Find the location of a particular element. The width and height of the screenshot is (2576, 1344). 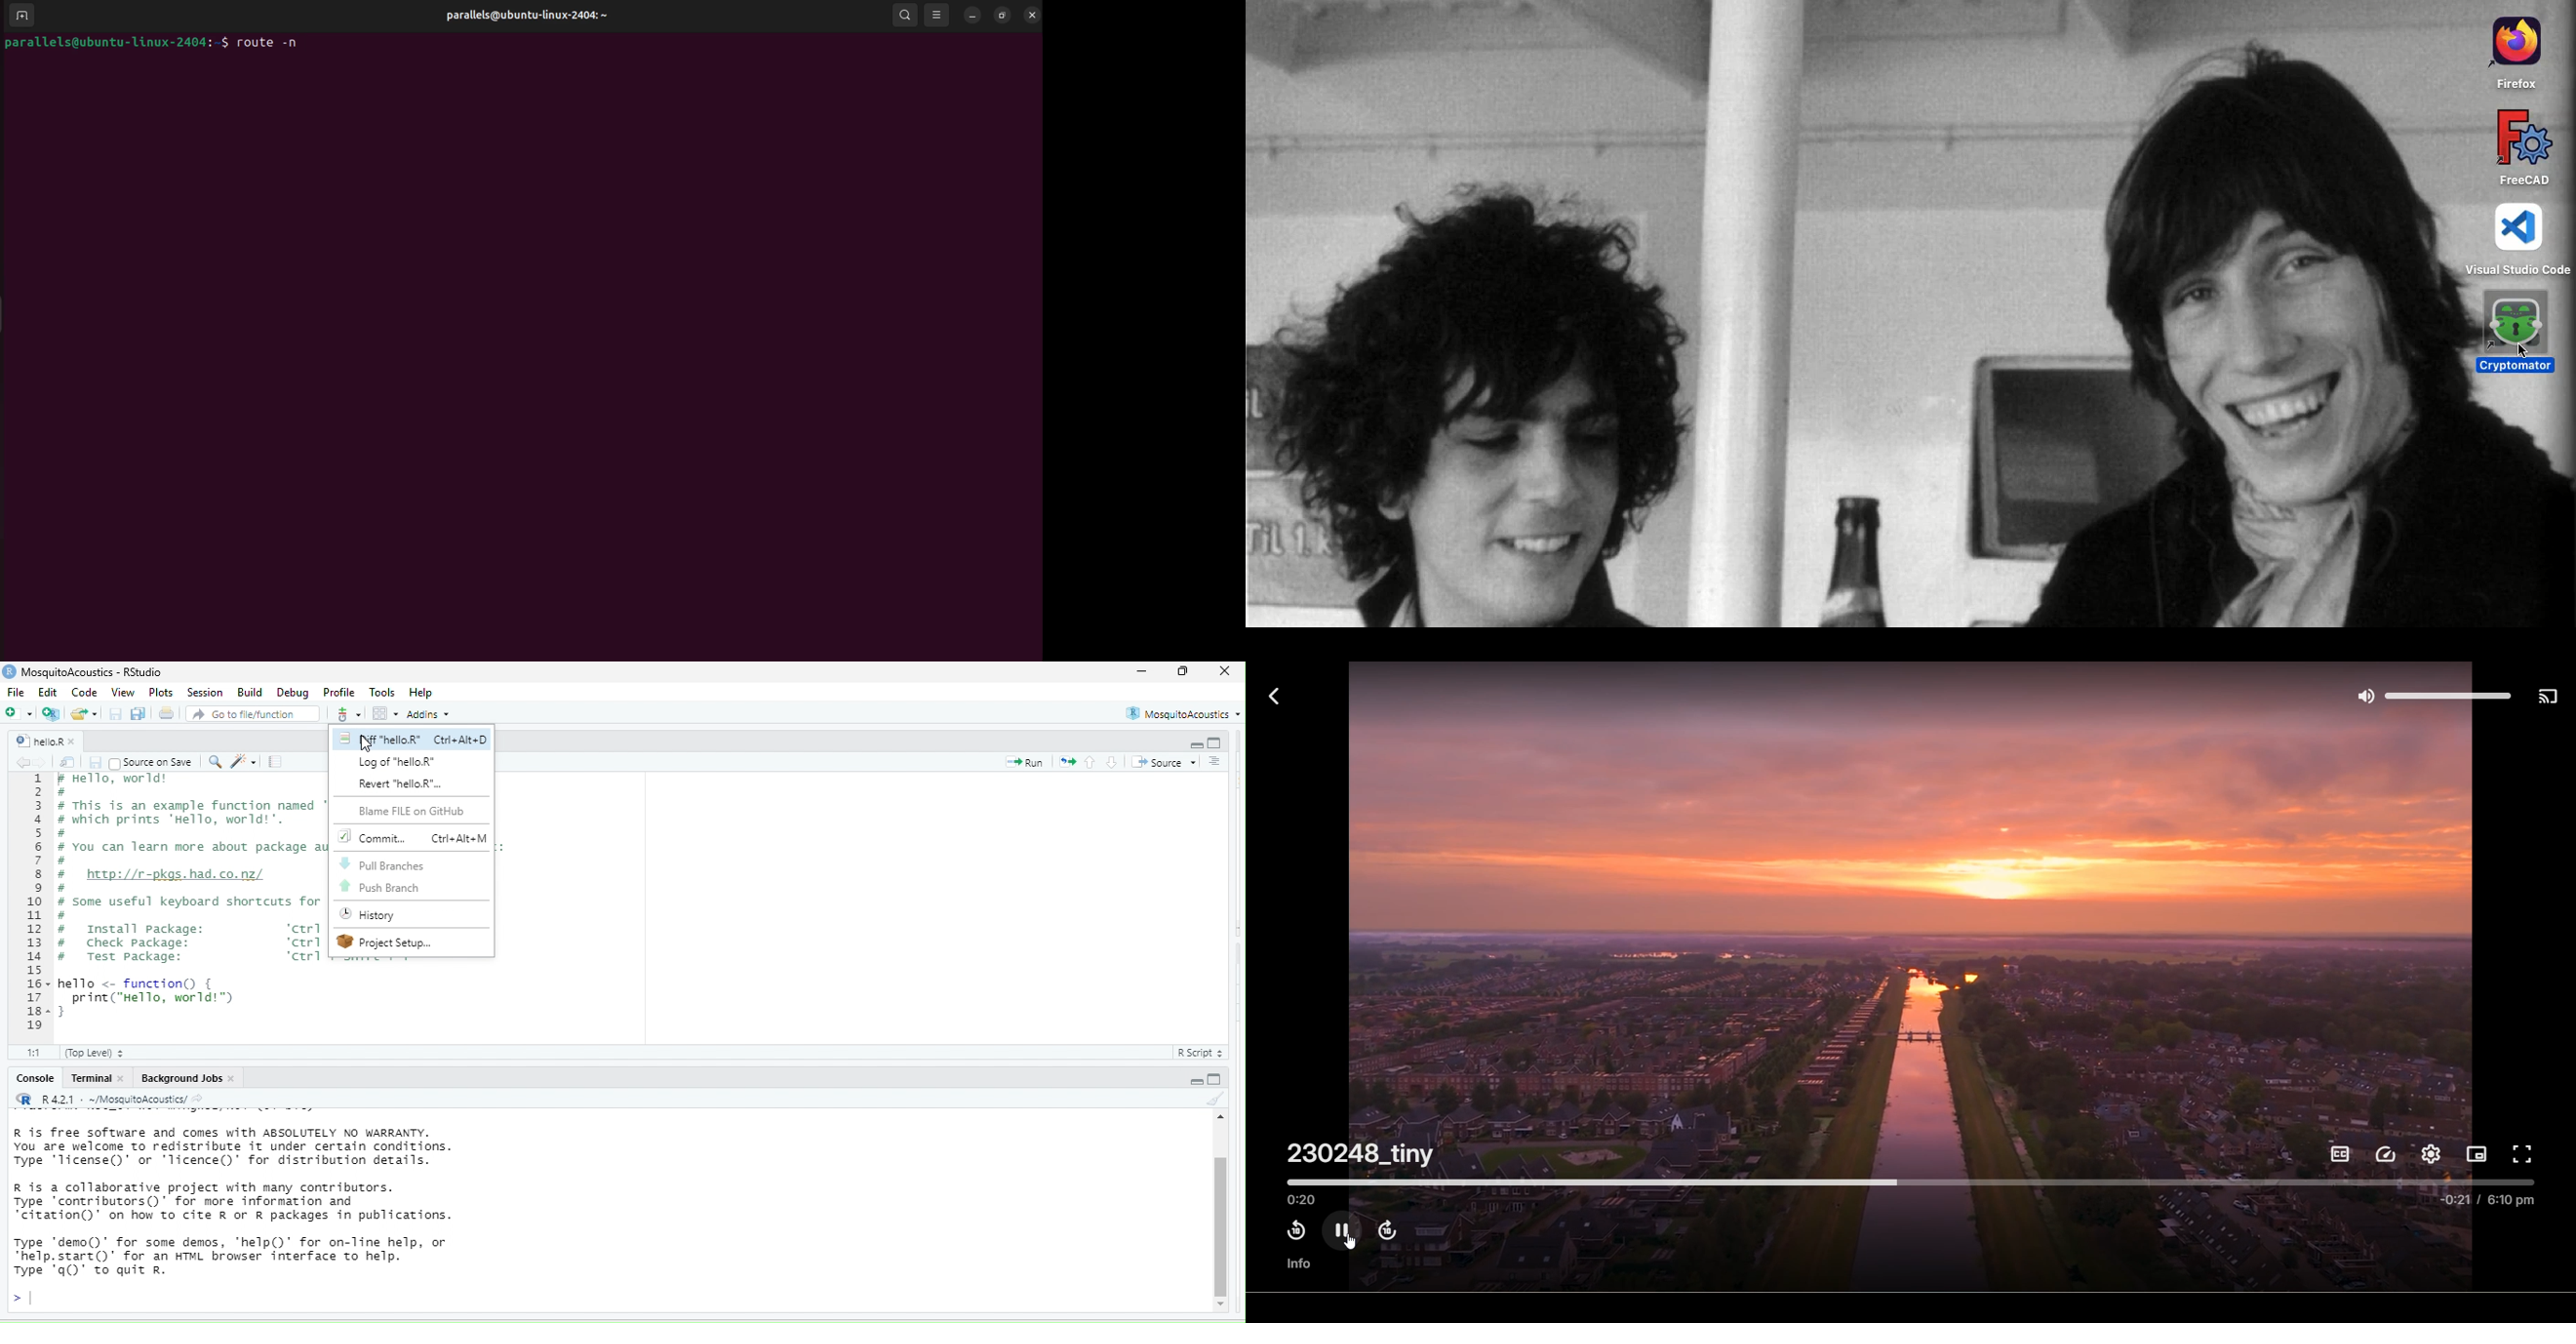

| Source on Save is located at coordinates (154, 764).